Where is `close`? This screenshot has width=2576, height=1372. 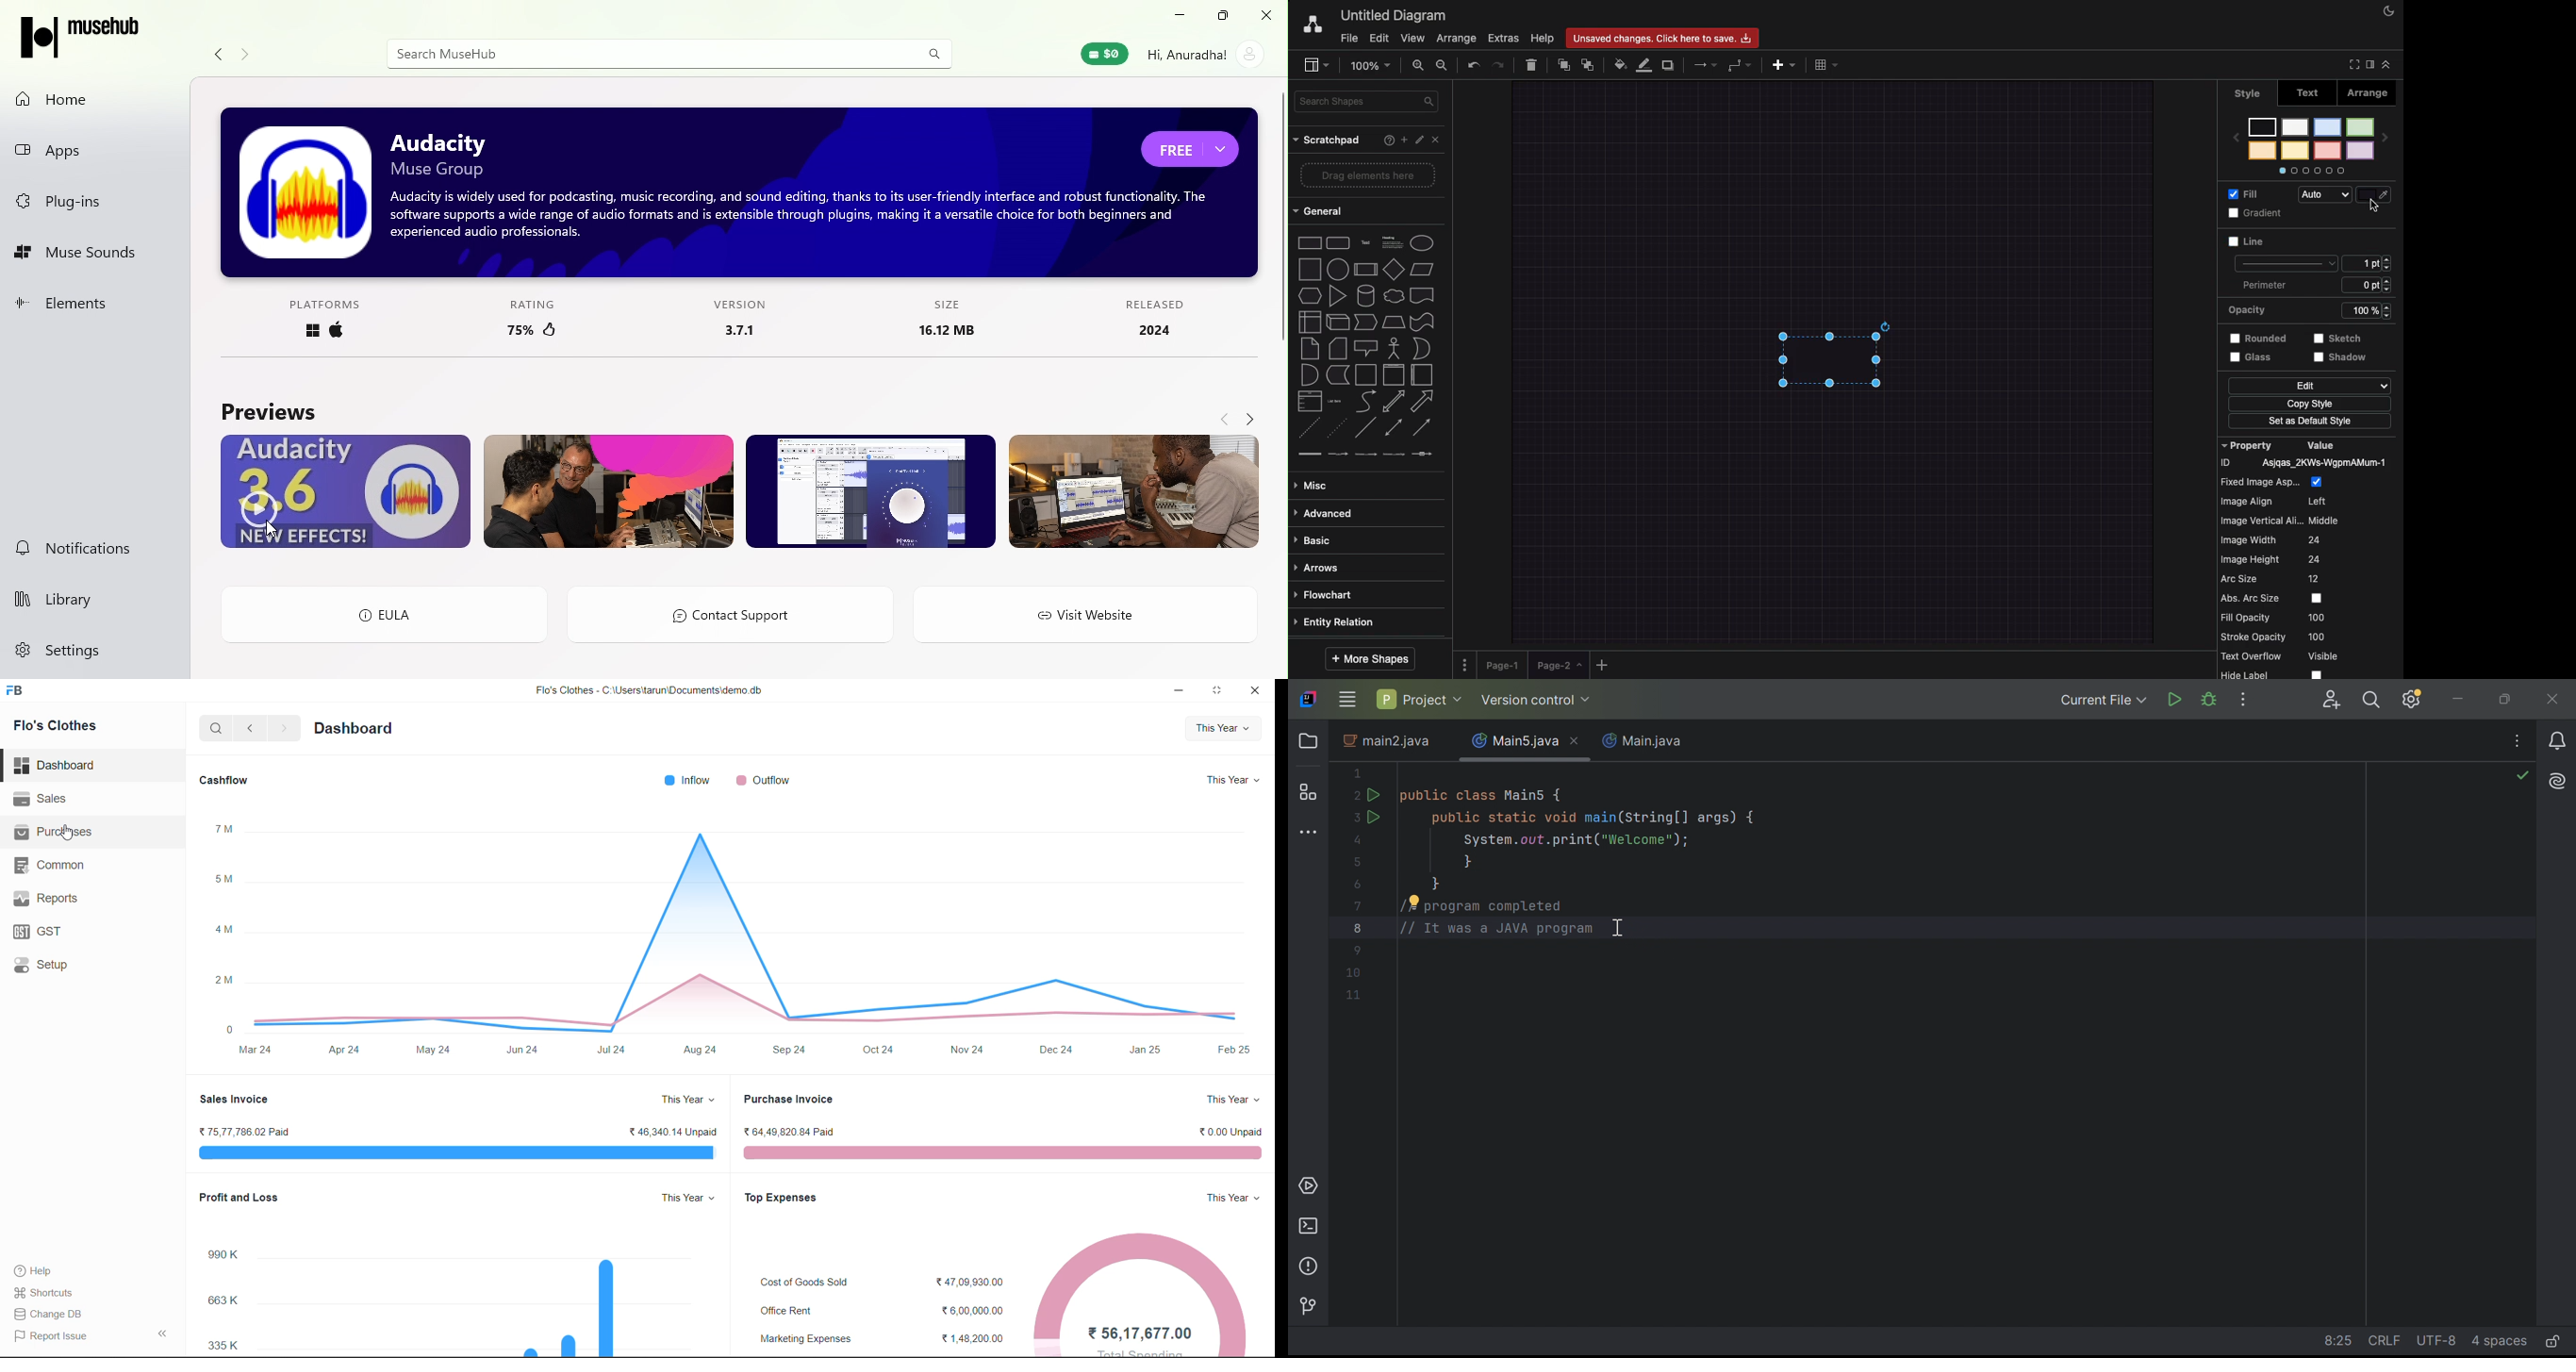 close is located at coordinates (1255, 693).